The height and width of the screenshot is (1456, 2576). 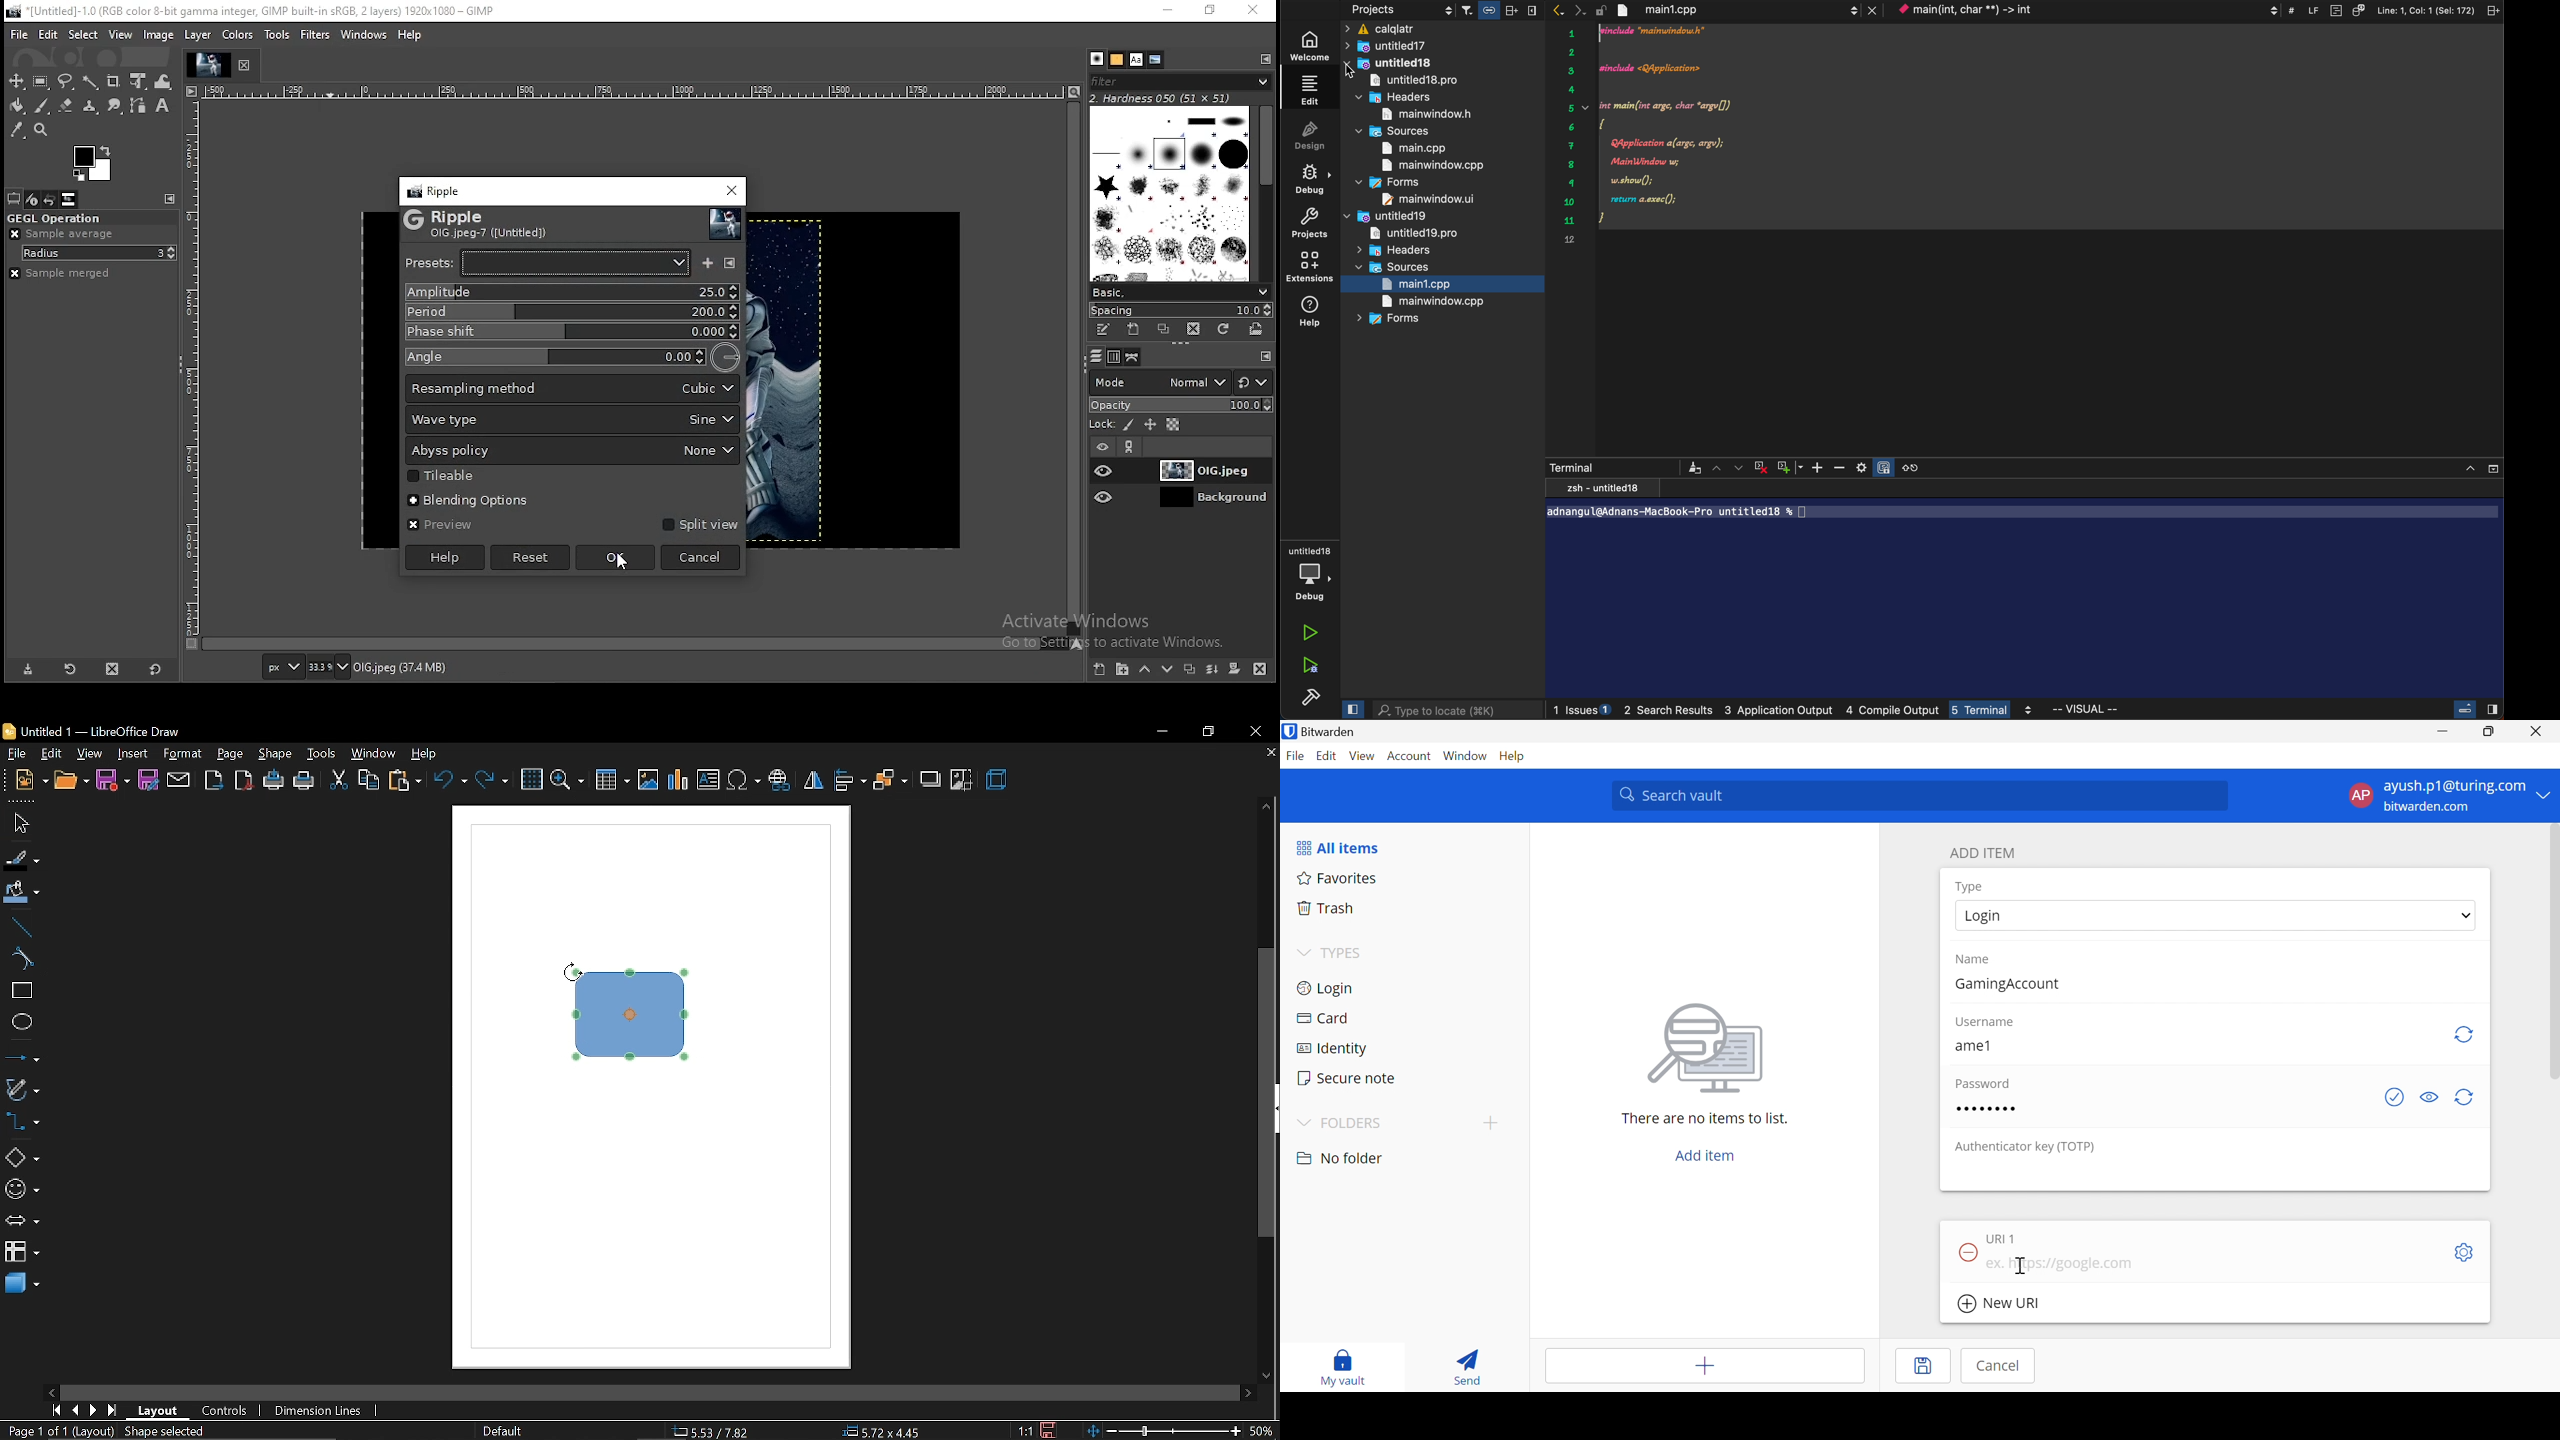 What do you see at coordinates (1000, 780) in the screenshot?
I see `3d effect` at bounding box center [1000, 780].